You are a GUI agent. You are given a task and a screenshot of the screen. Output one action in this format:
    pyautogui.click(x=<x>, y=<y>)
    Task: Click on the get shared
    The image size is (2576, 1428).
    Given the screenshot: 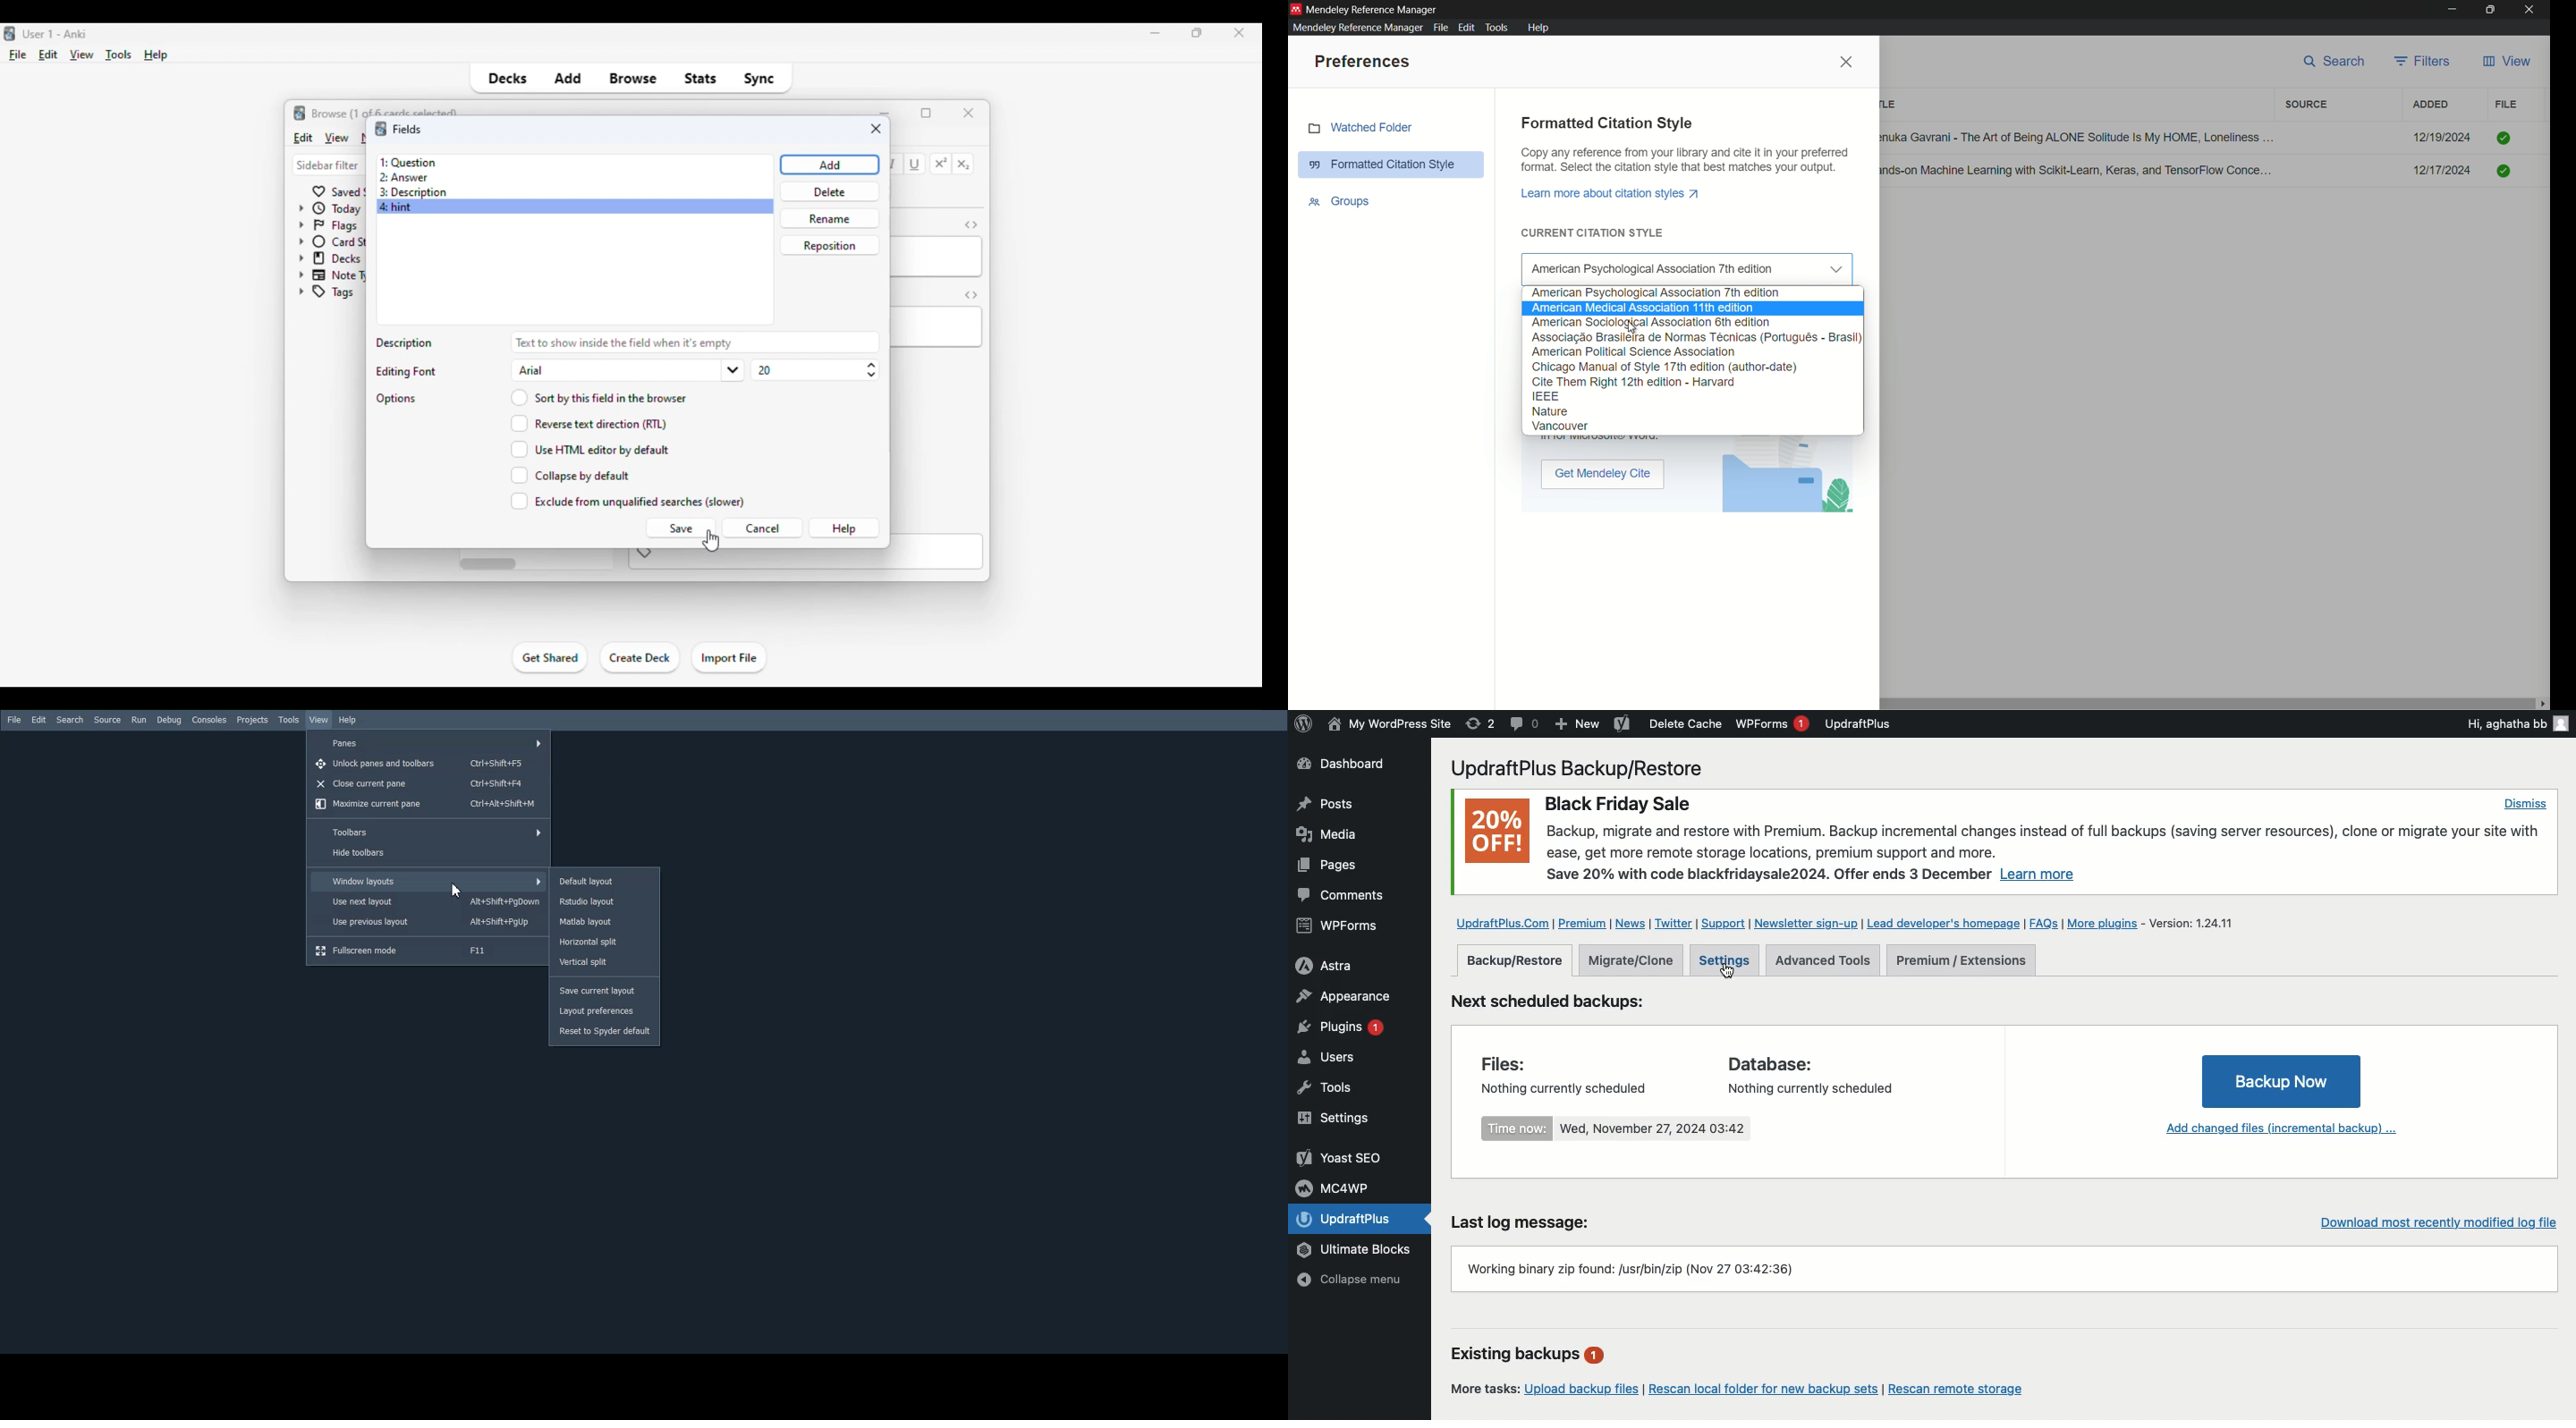 What is the action you would take?
    pyautogui.click(x=551, y=657)
    